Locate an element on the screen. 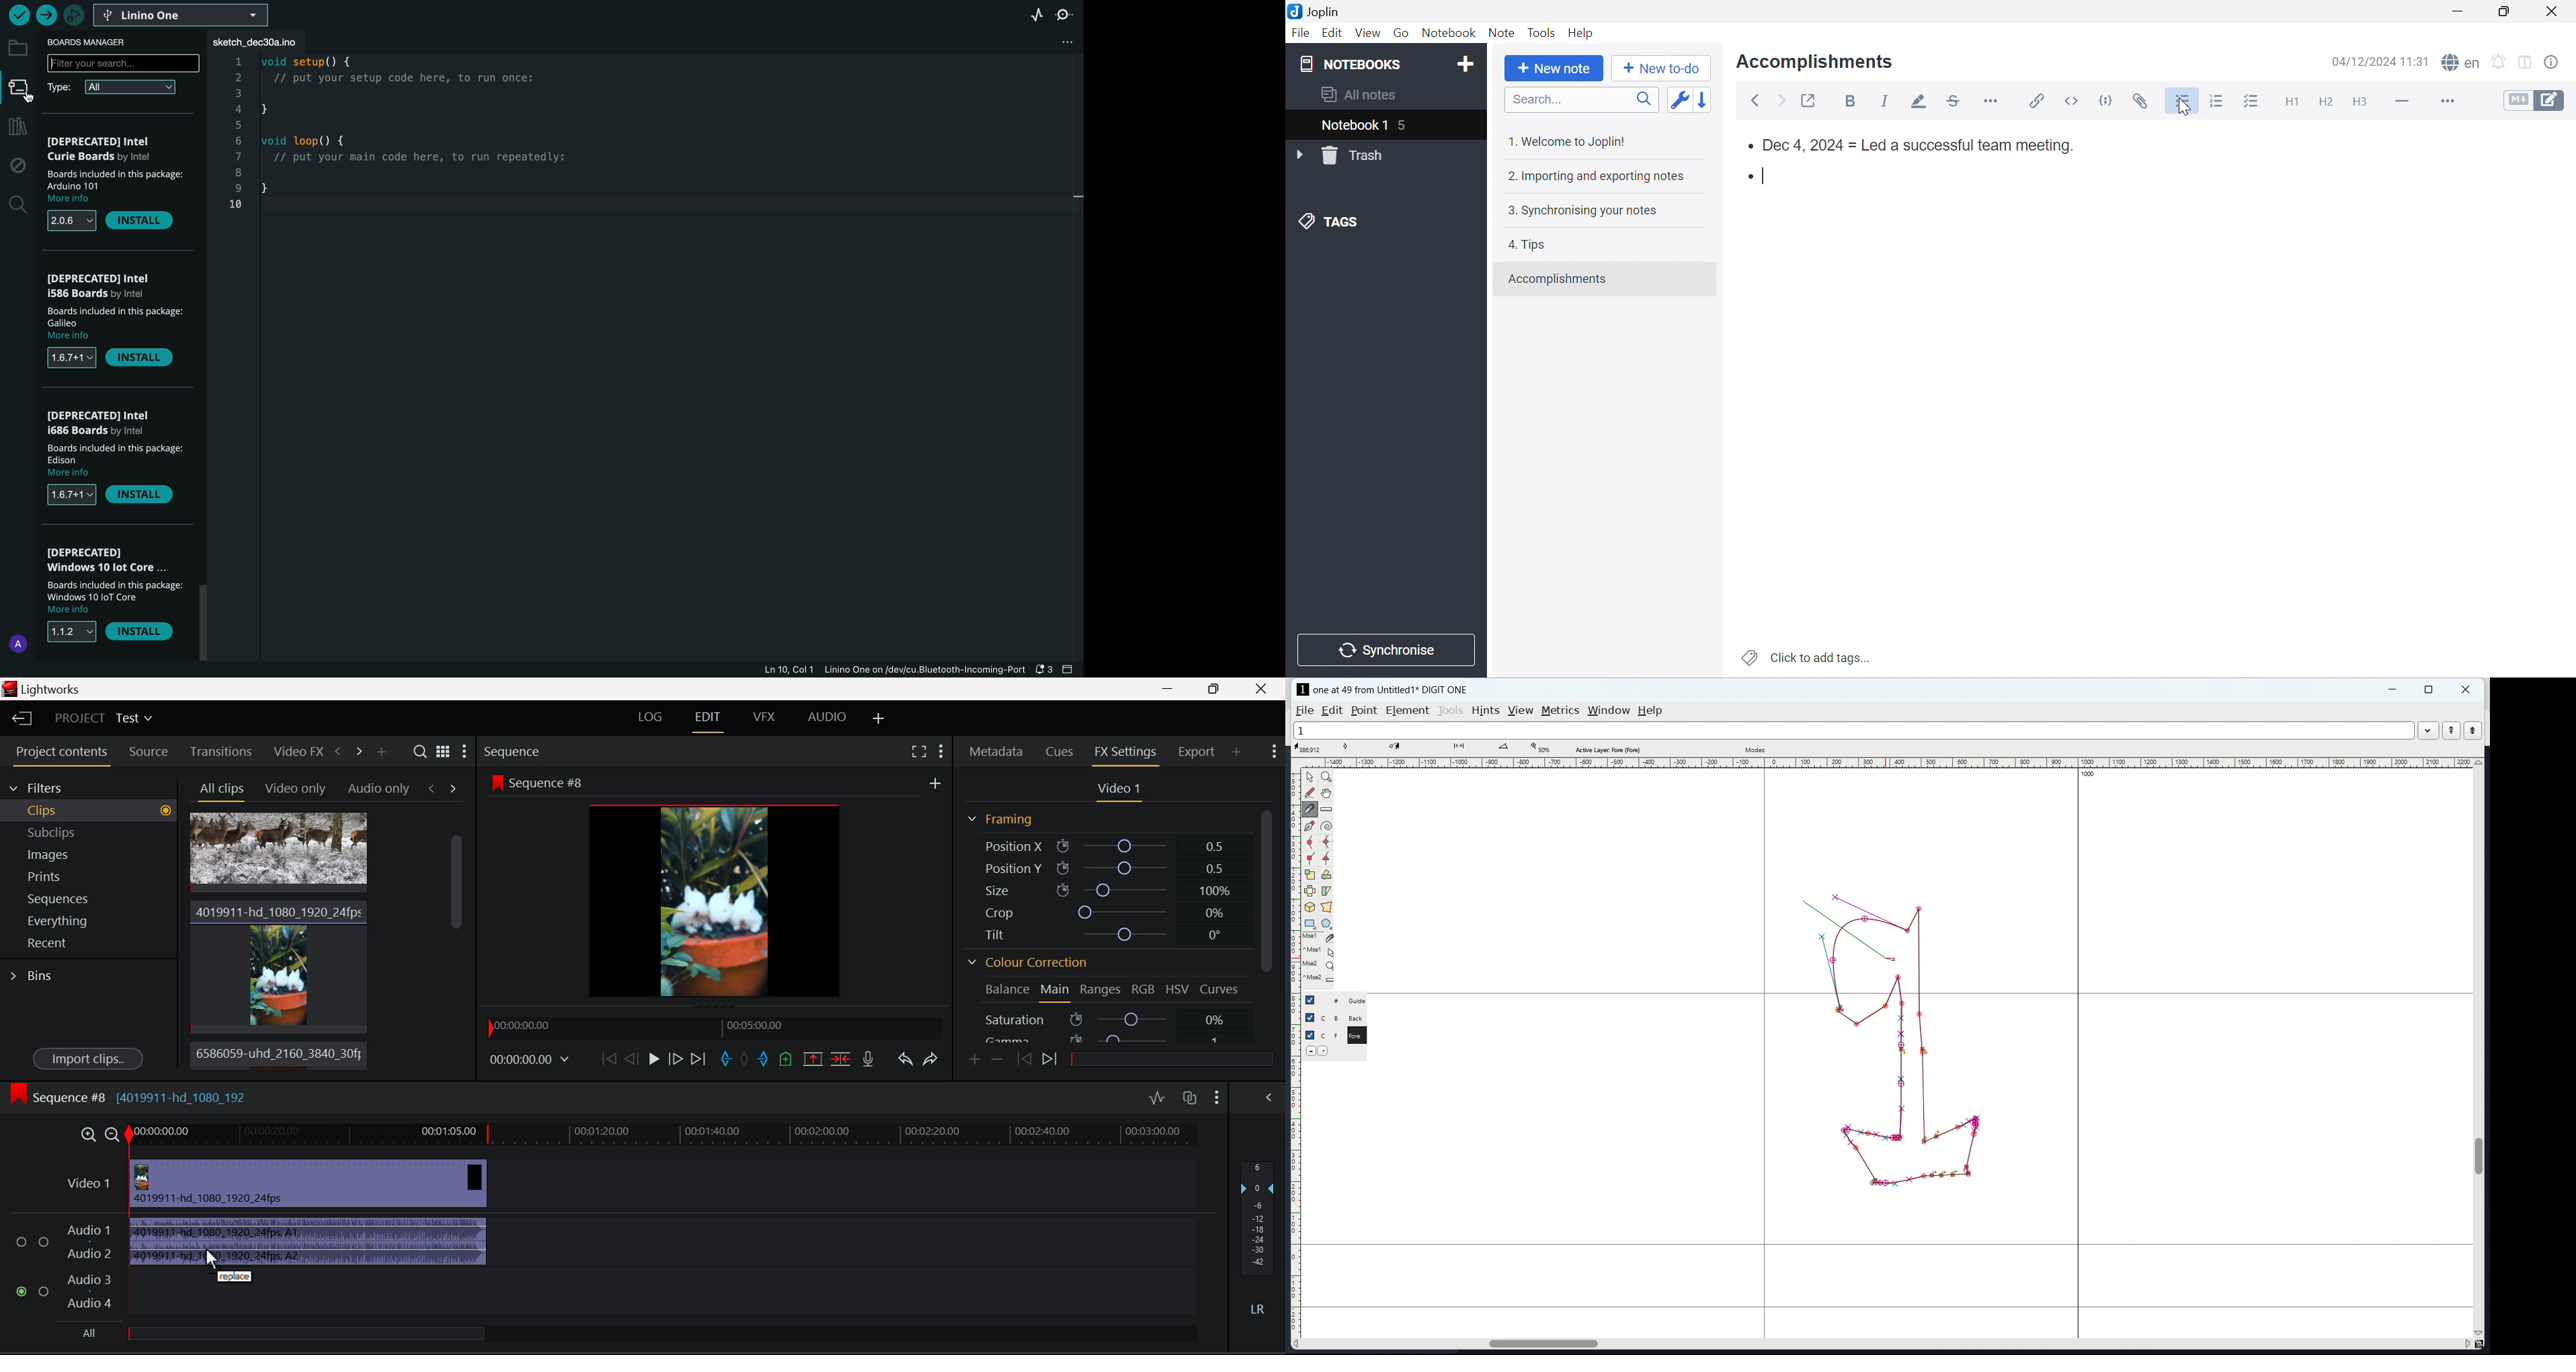 The height and width of the screenshot is (1372, 2576). active layer: Fore (Fore) is located at coordinates (1848, 748).